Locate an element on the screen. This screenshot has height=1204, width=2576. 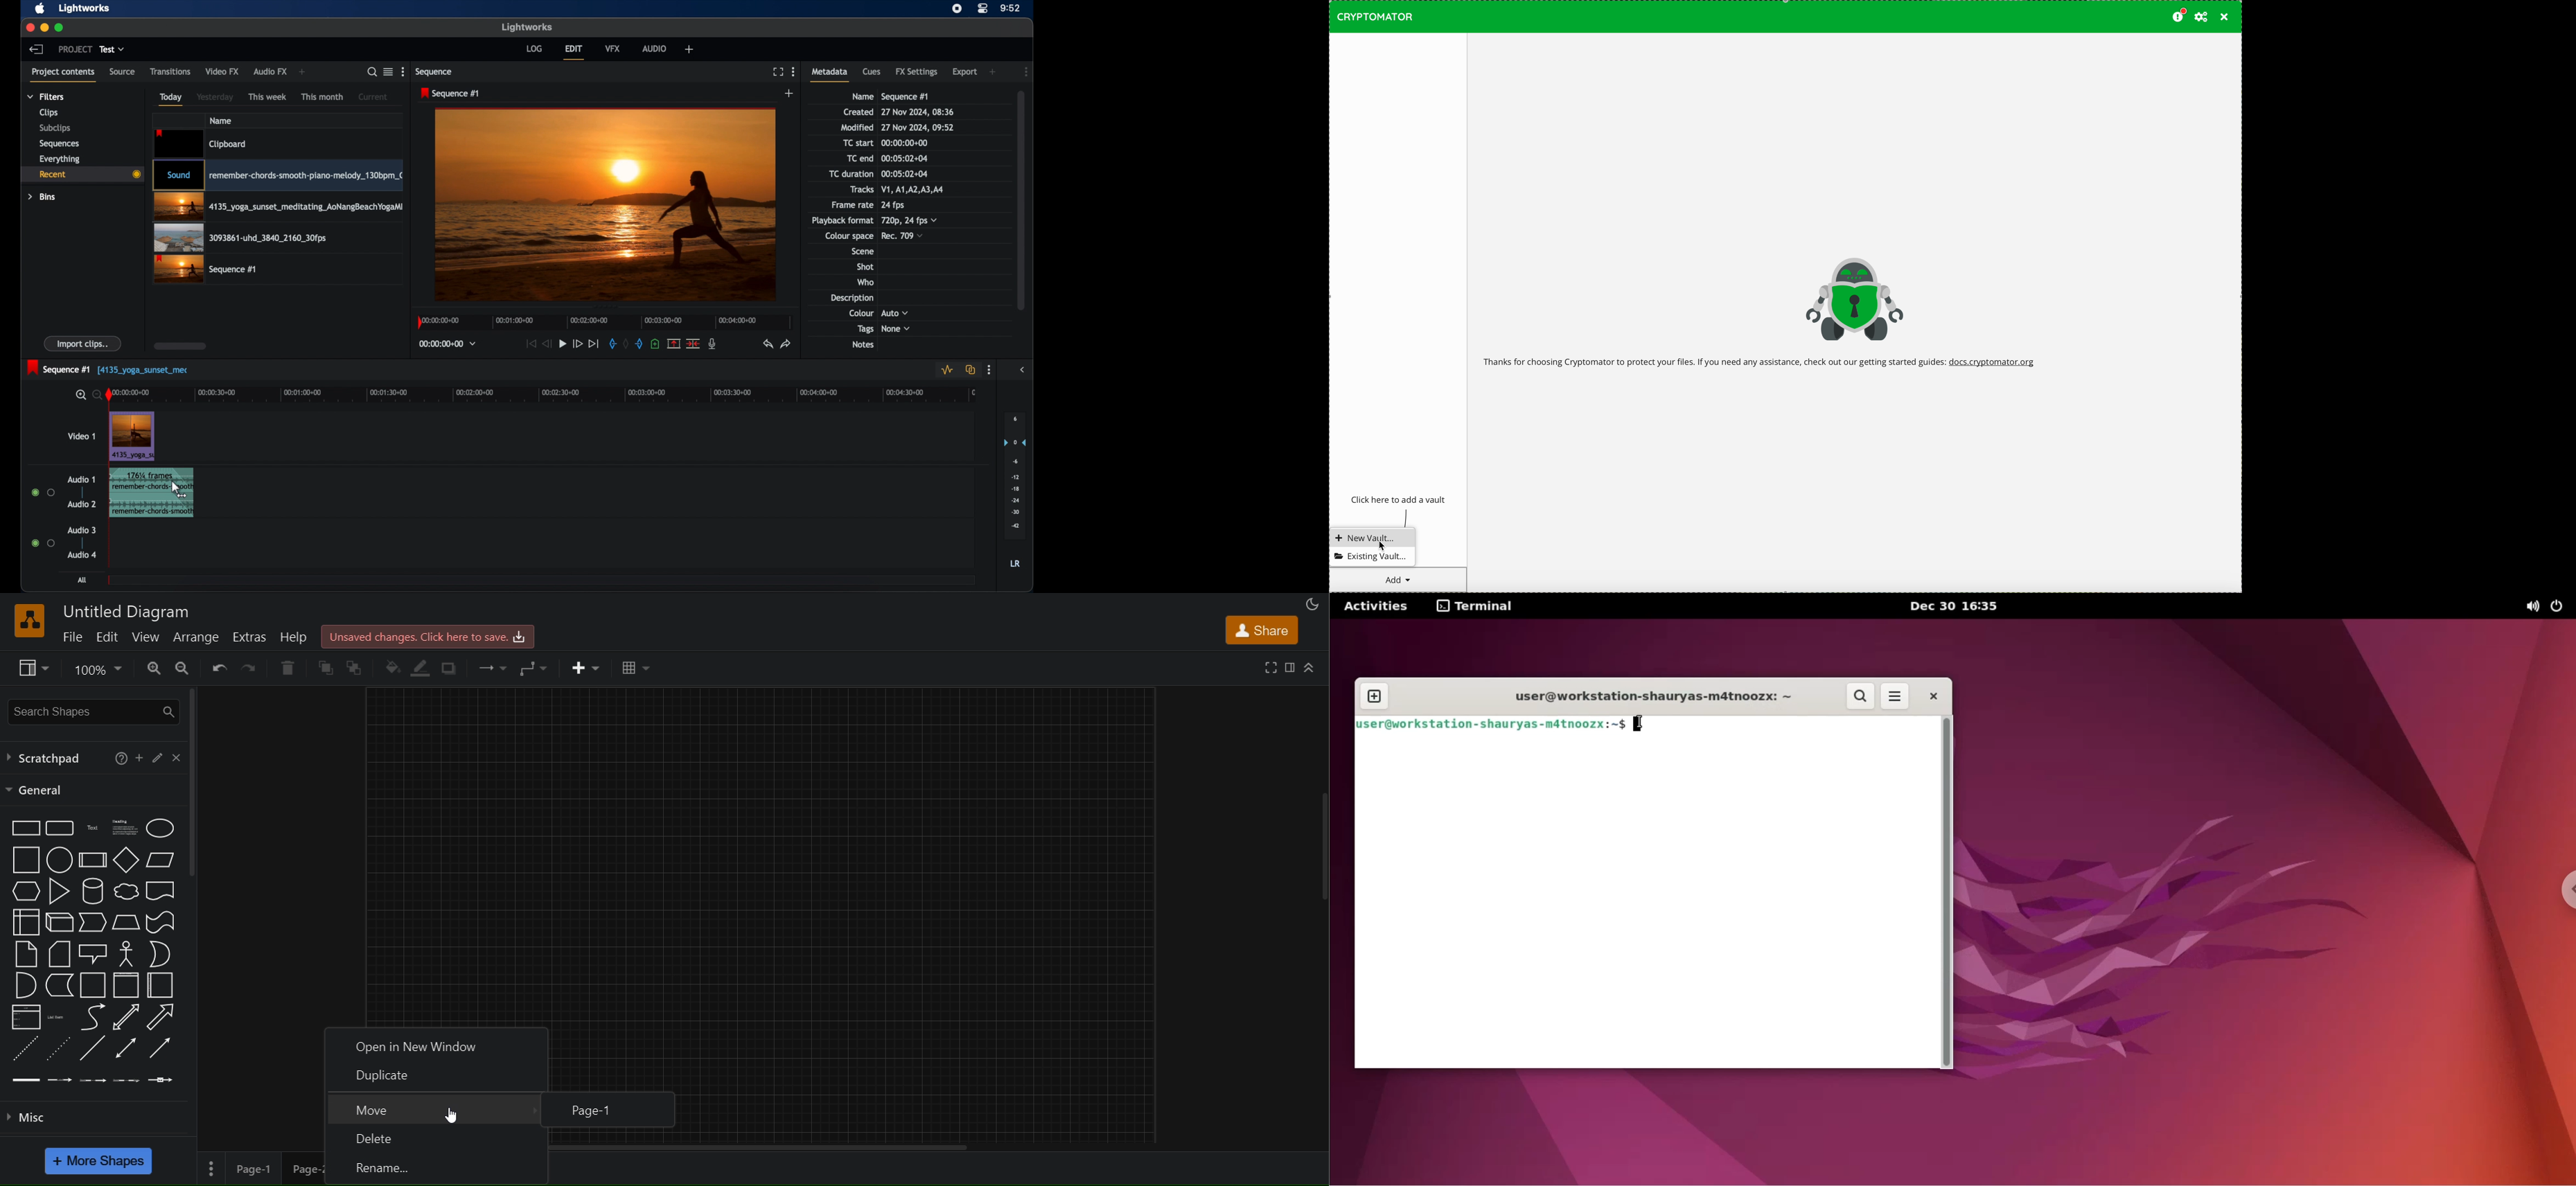
document is located at coordinates (161, 891).